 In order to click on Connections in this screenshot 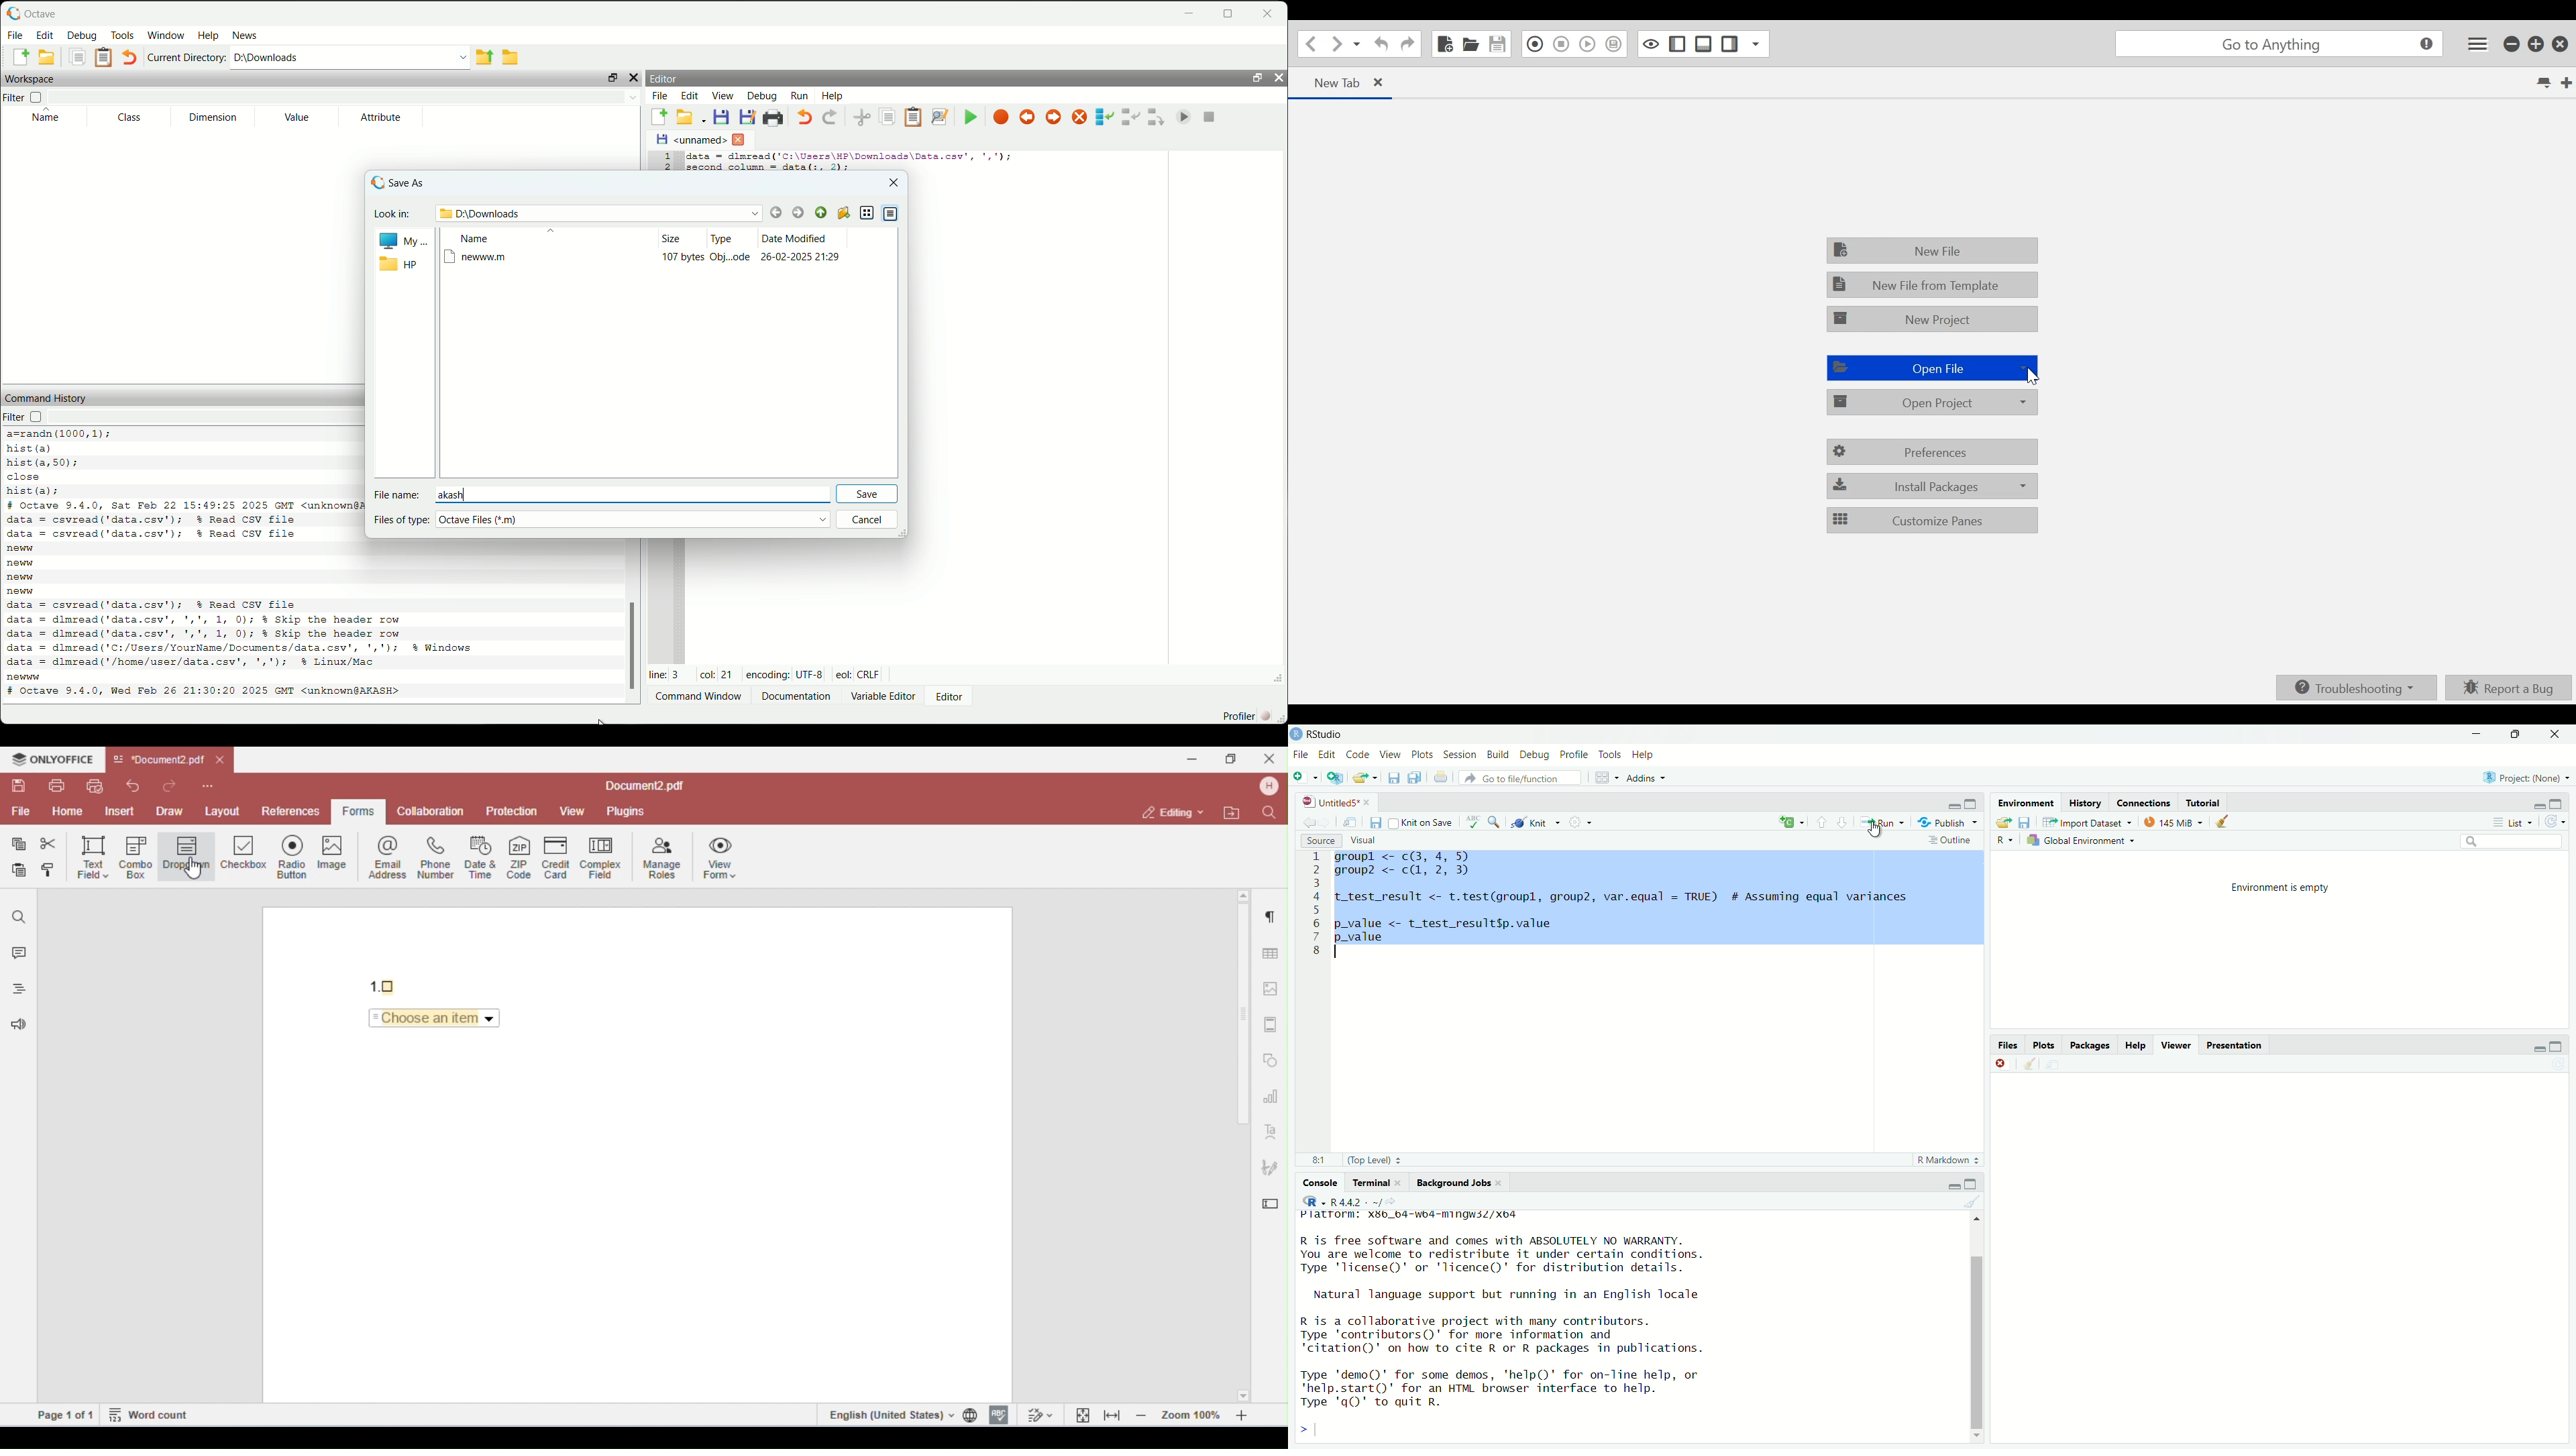, I will do `click(2143, 802)`.